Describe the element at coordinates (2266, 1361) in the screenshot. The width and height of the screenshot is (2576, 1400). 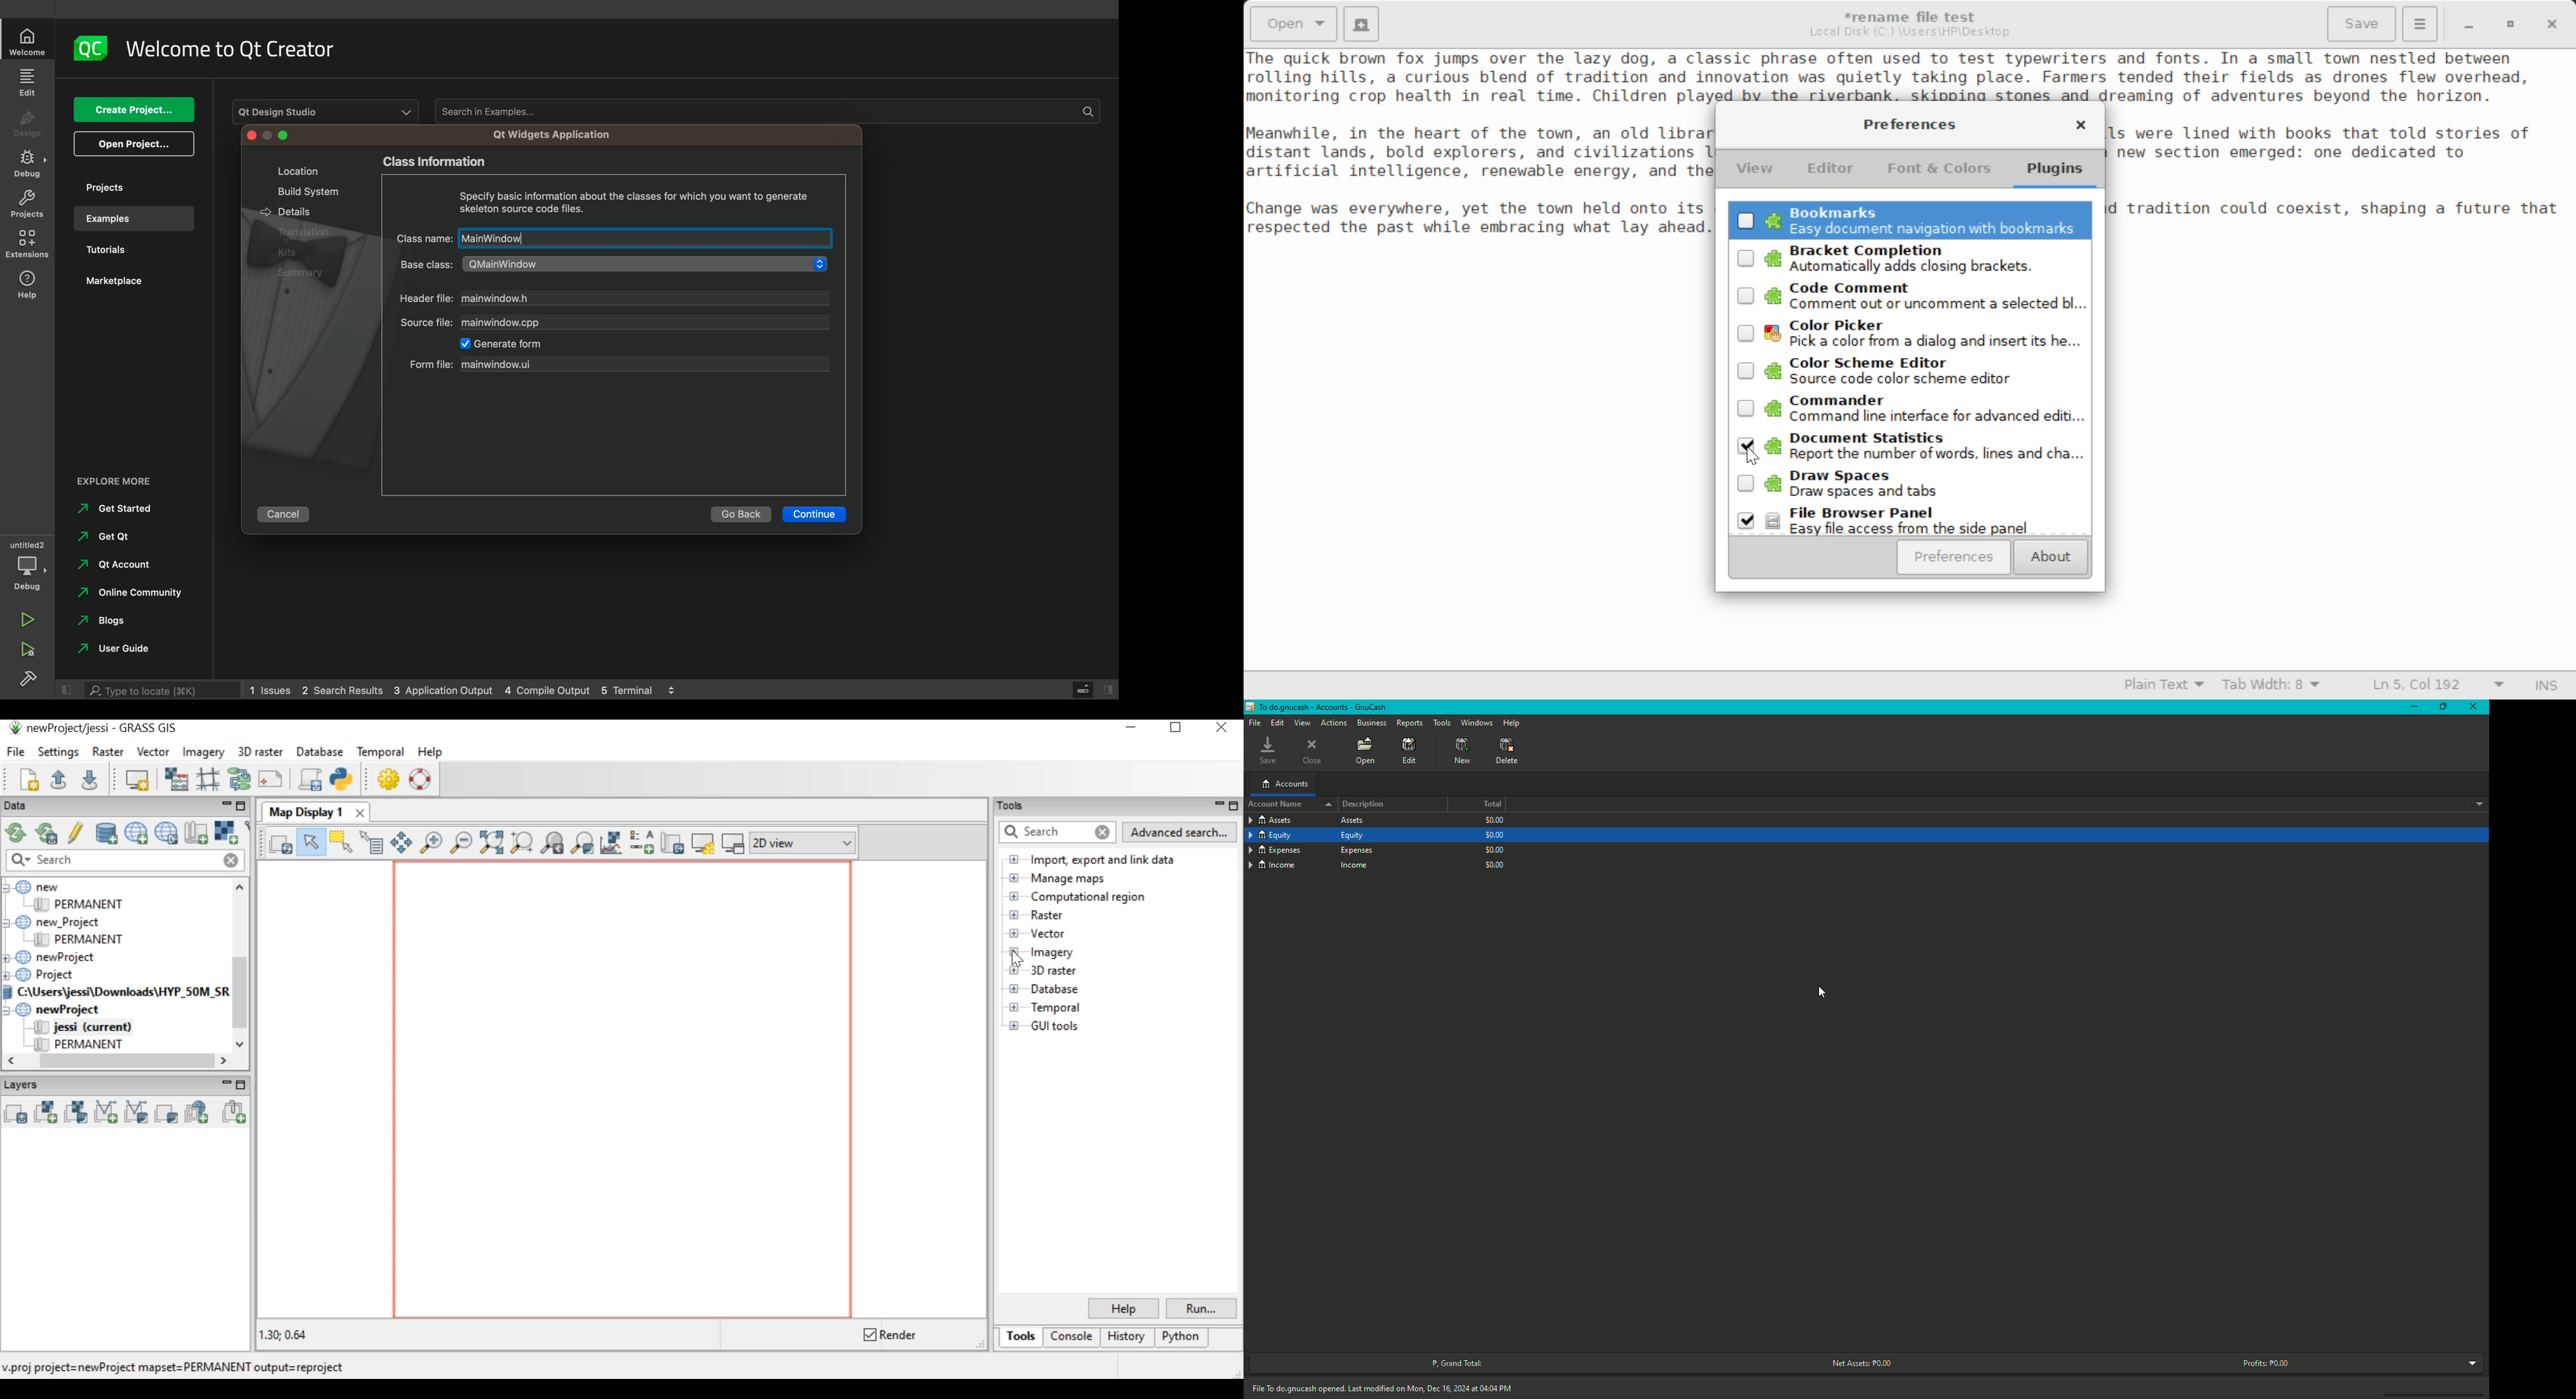
I see `Profits` at that location.